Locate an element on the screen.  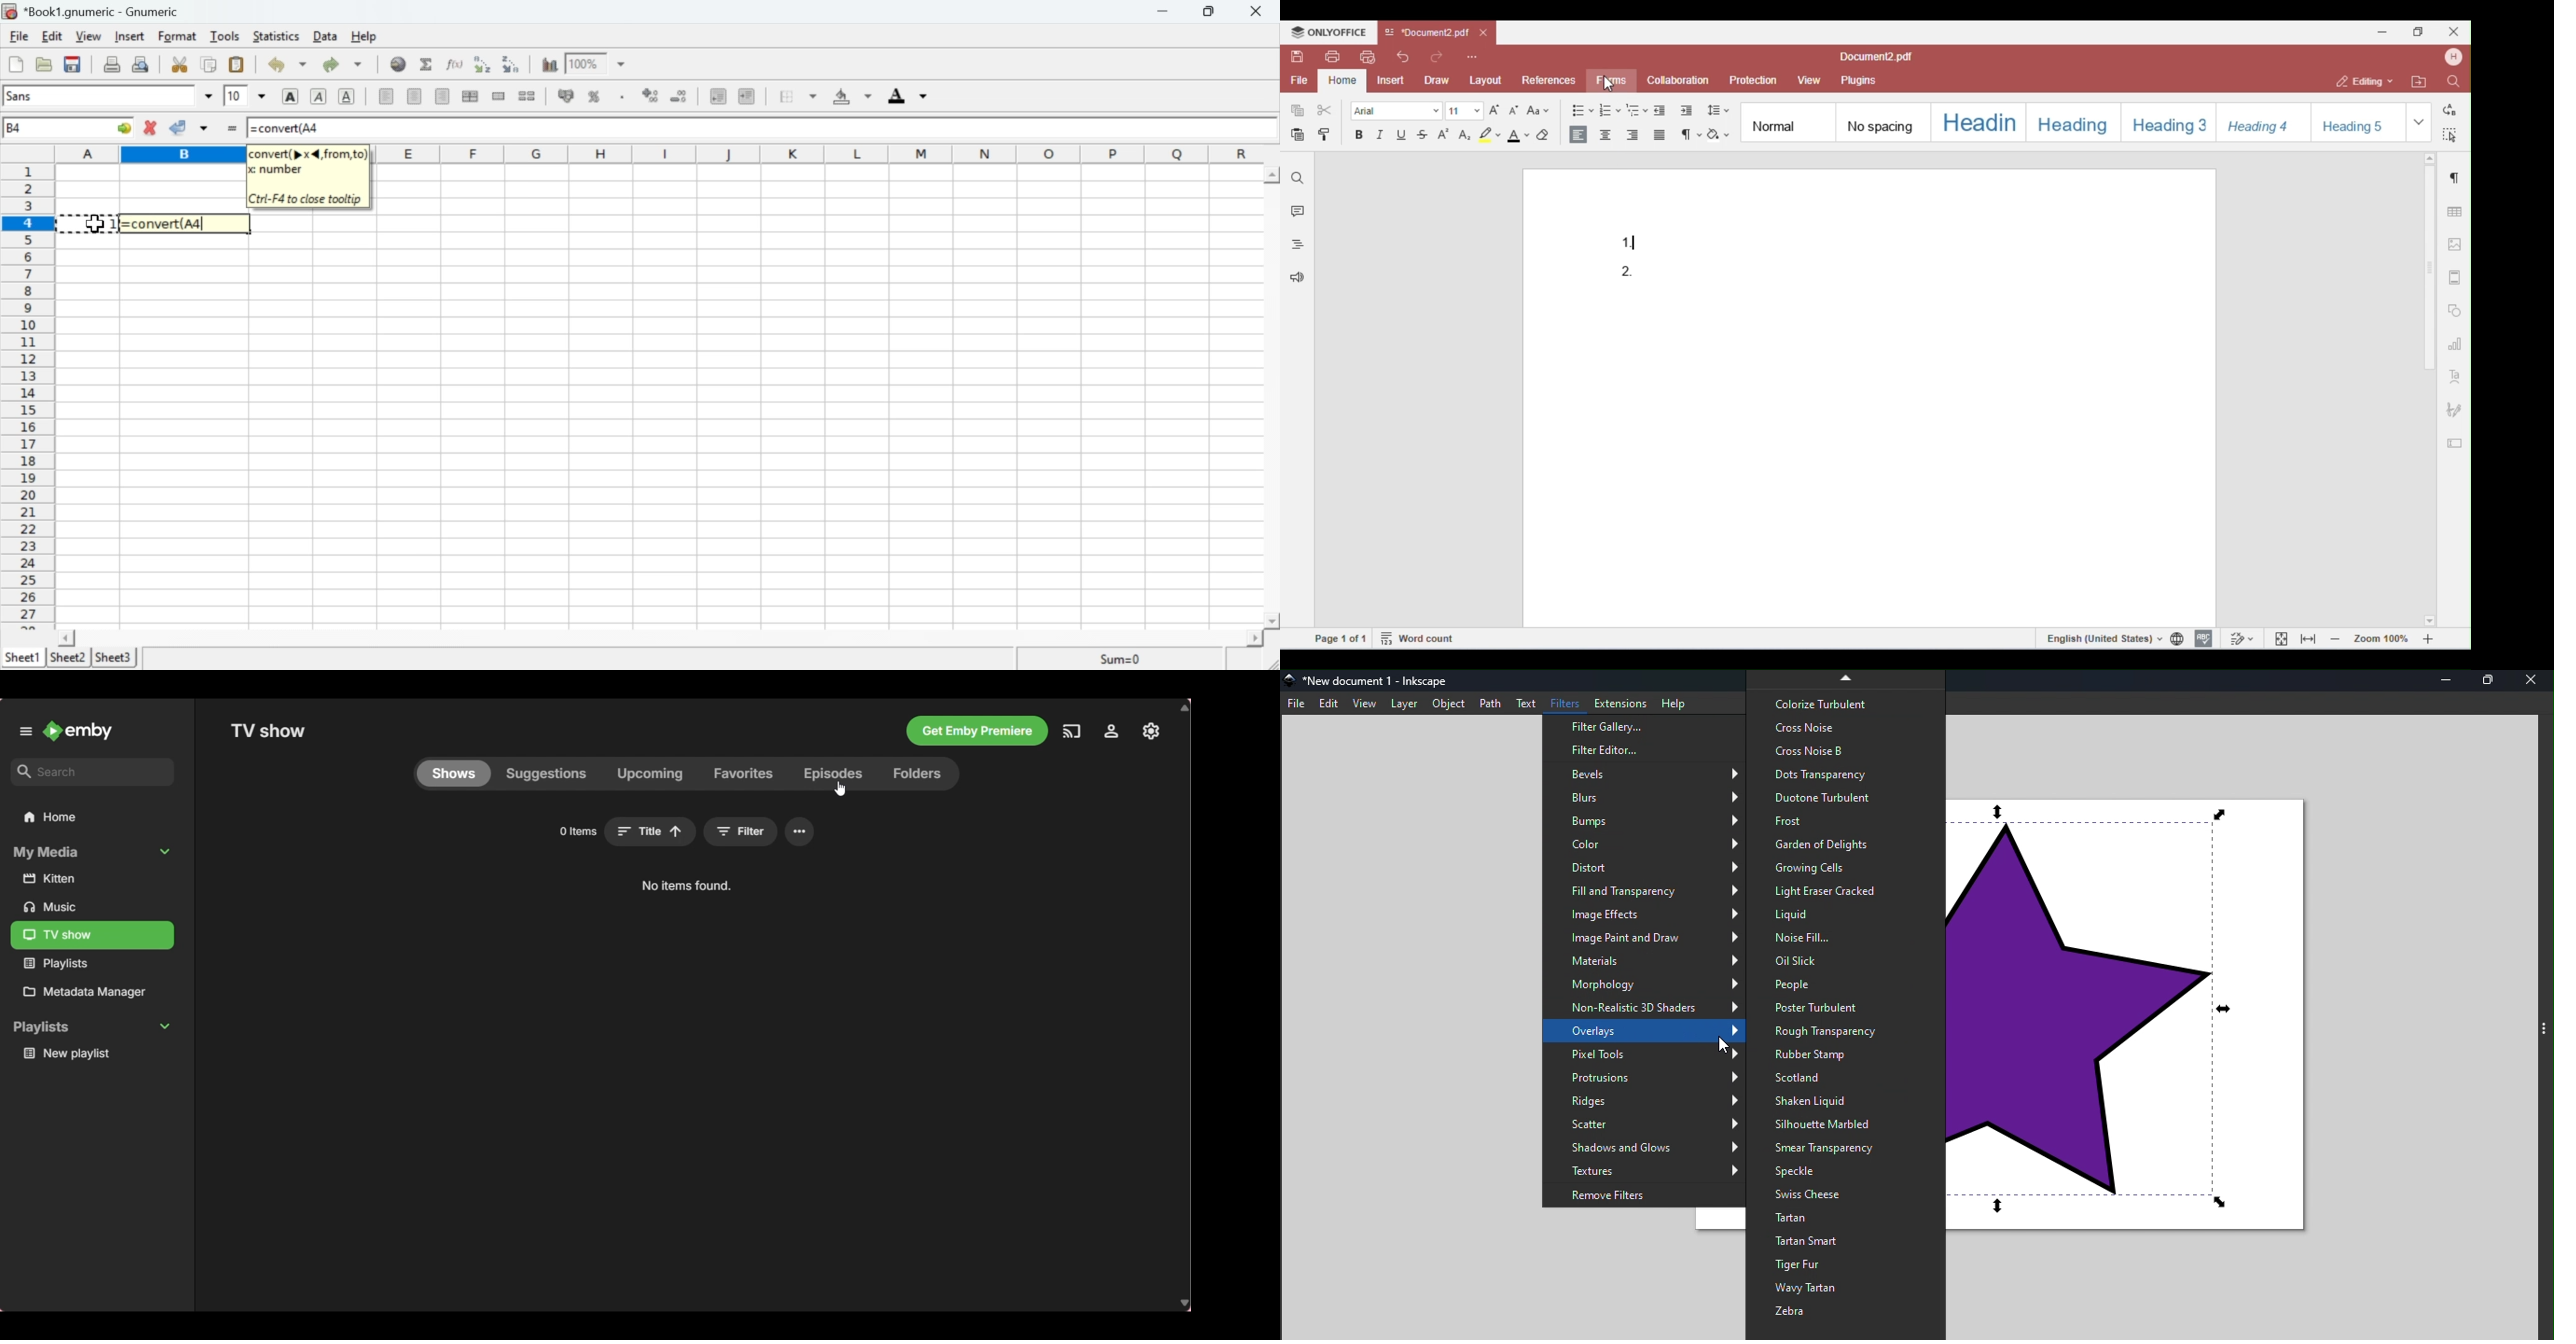
Duotone turbulent is located at coordinates (1845, 798).